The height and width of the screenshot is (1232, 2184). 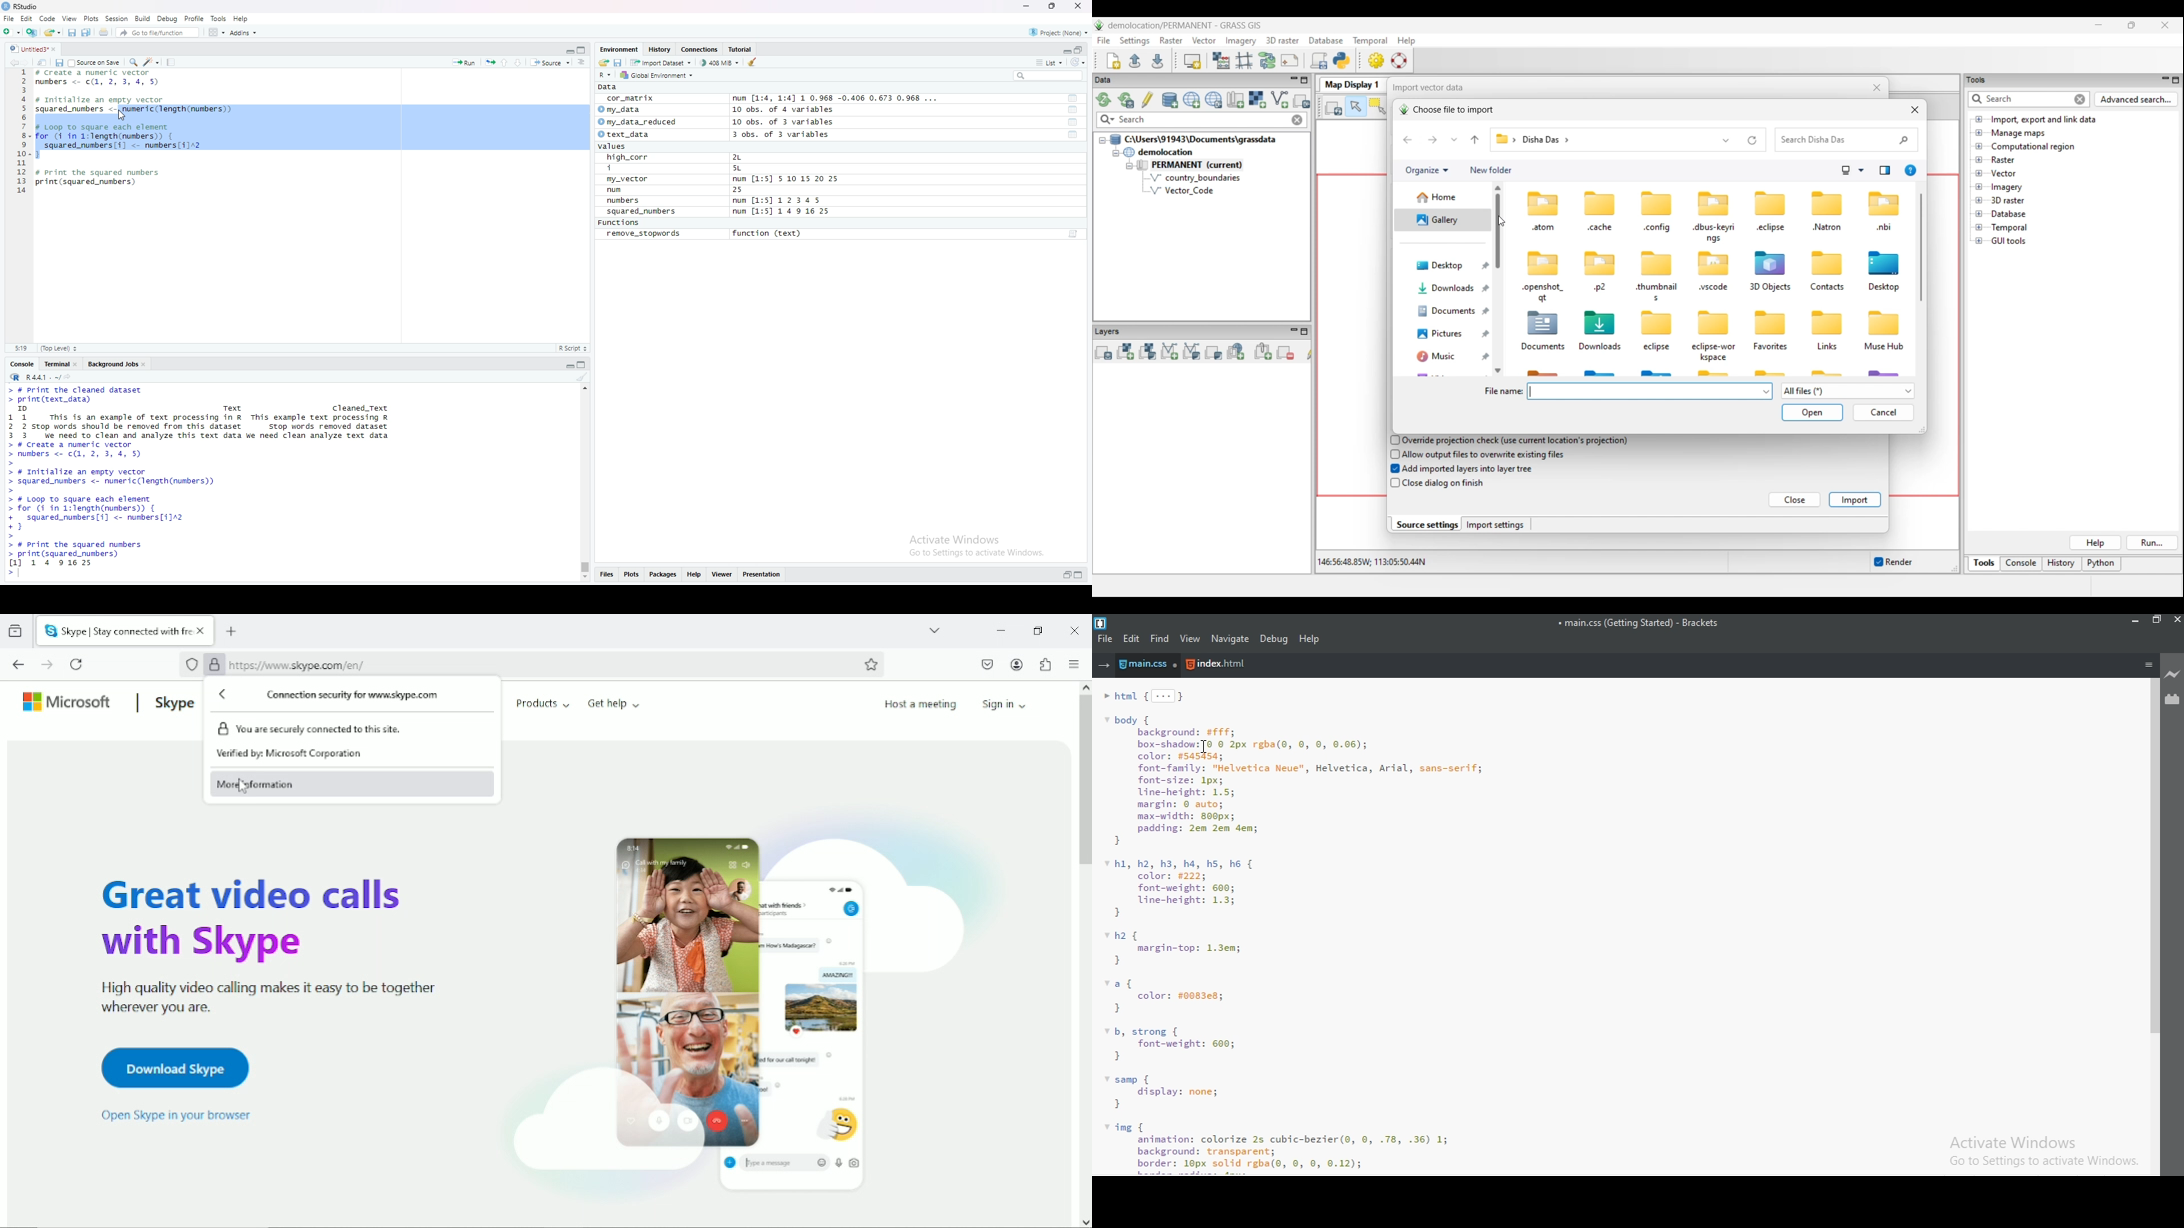 I want to click on clear console, so click(x=582, y=377).